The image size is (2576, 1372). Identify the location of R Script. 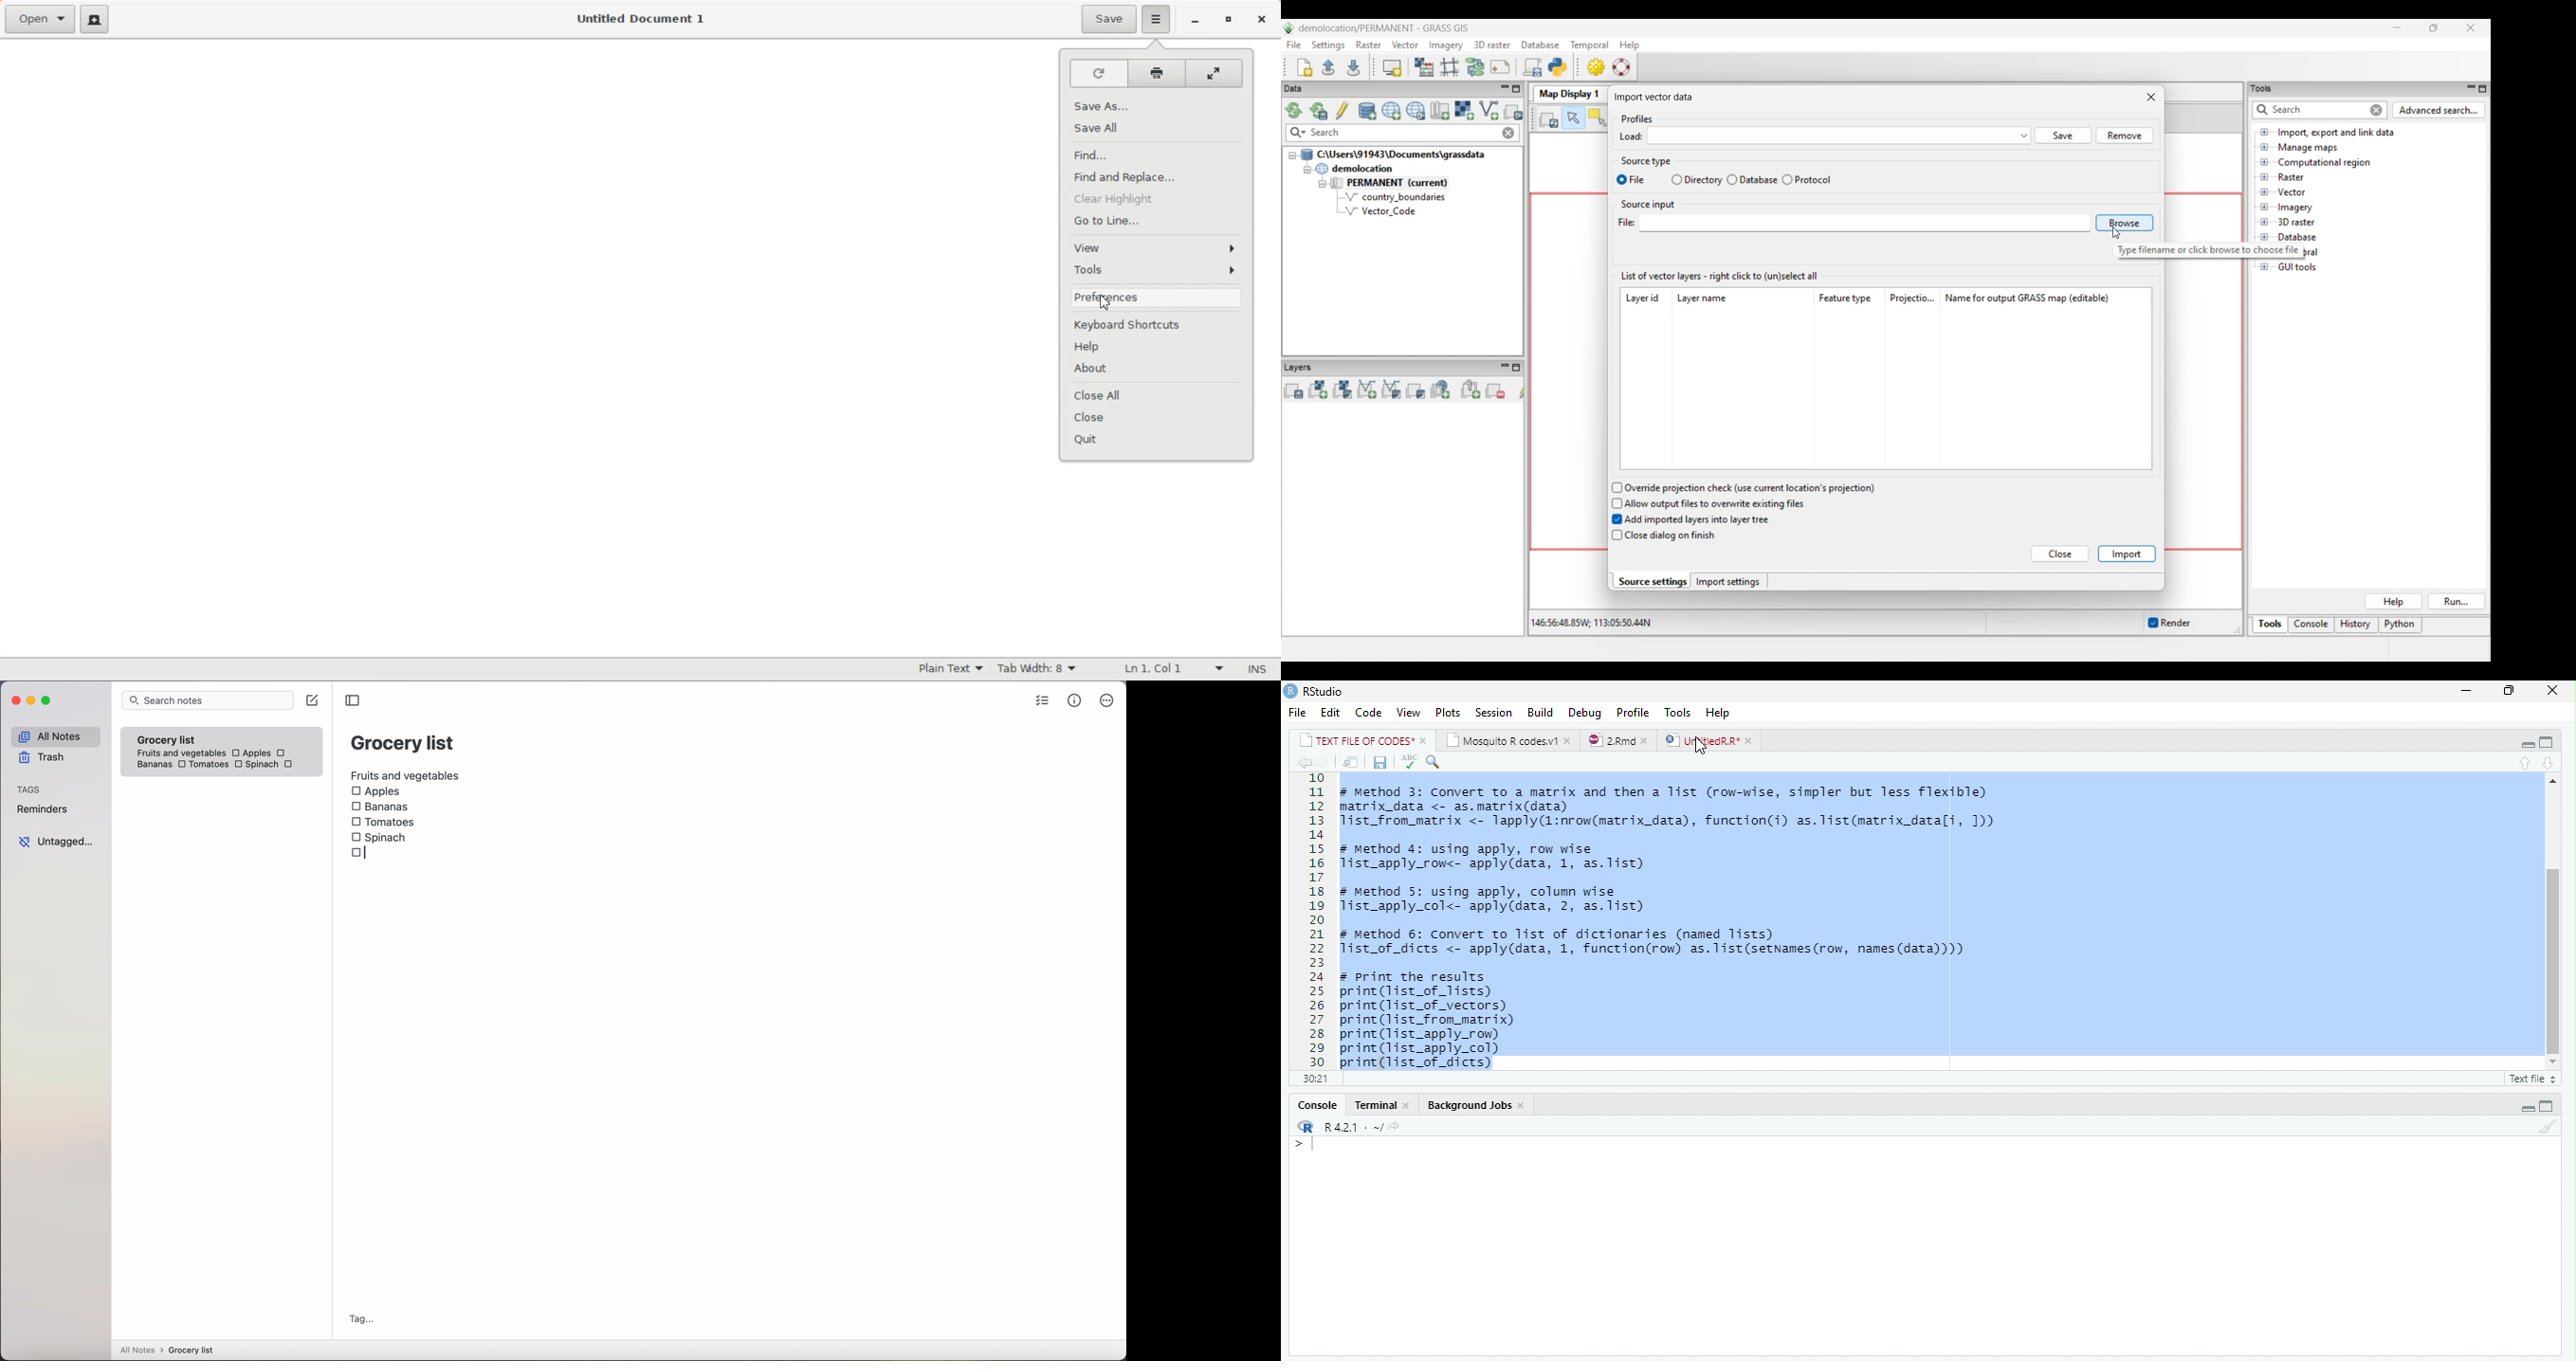
(2532, 1078).